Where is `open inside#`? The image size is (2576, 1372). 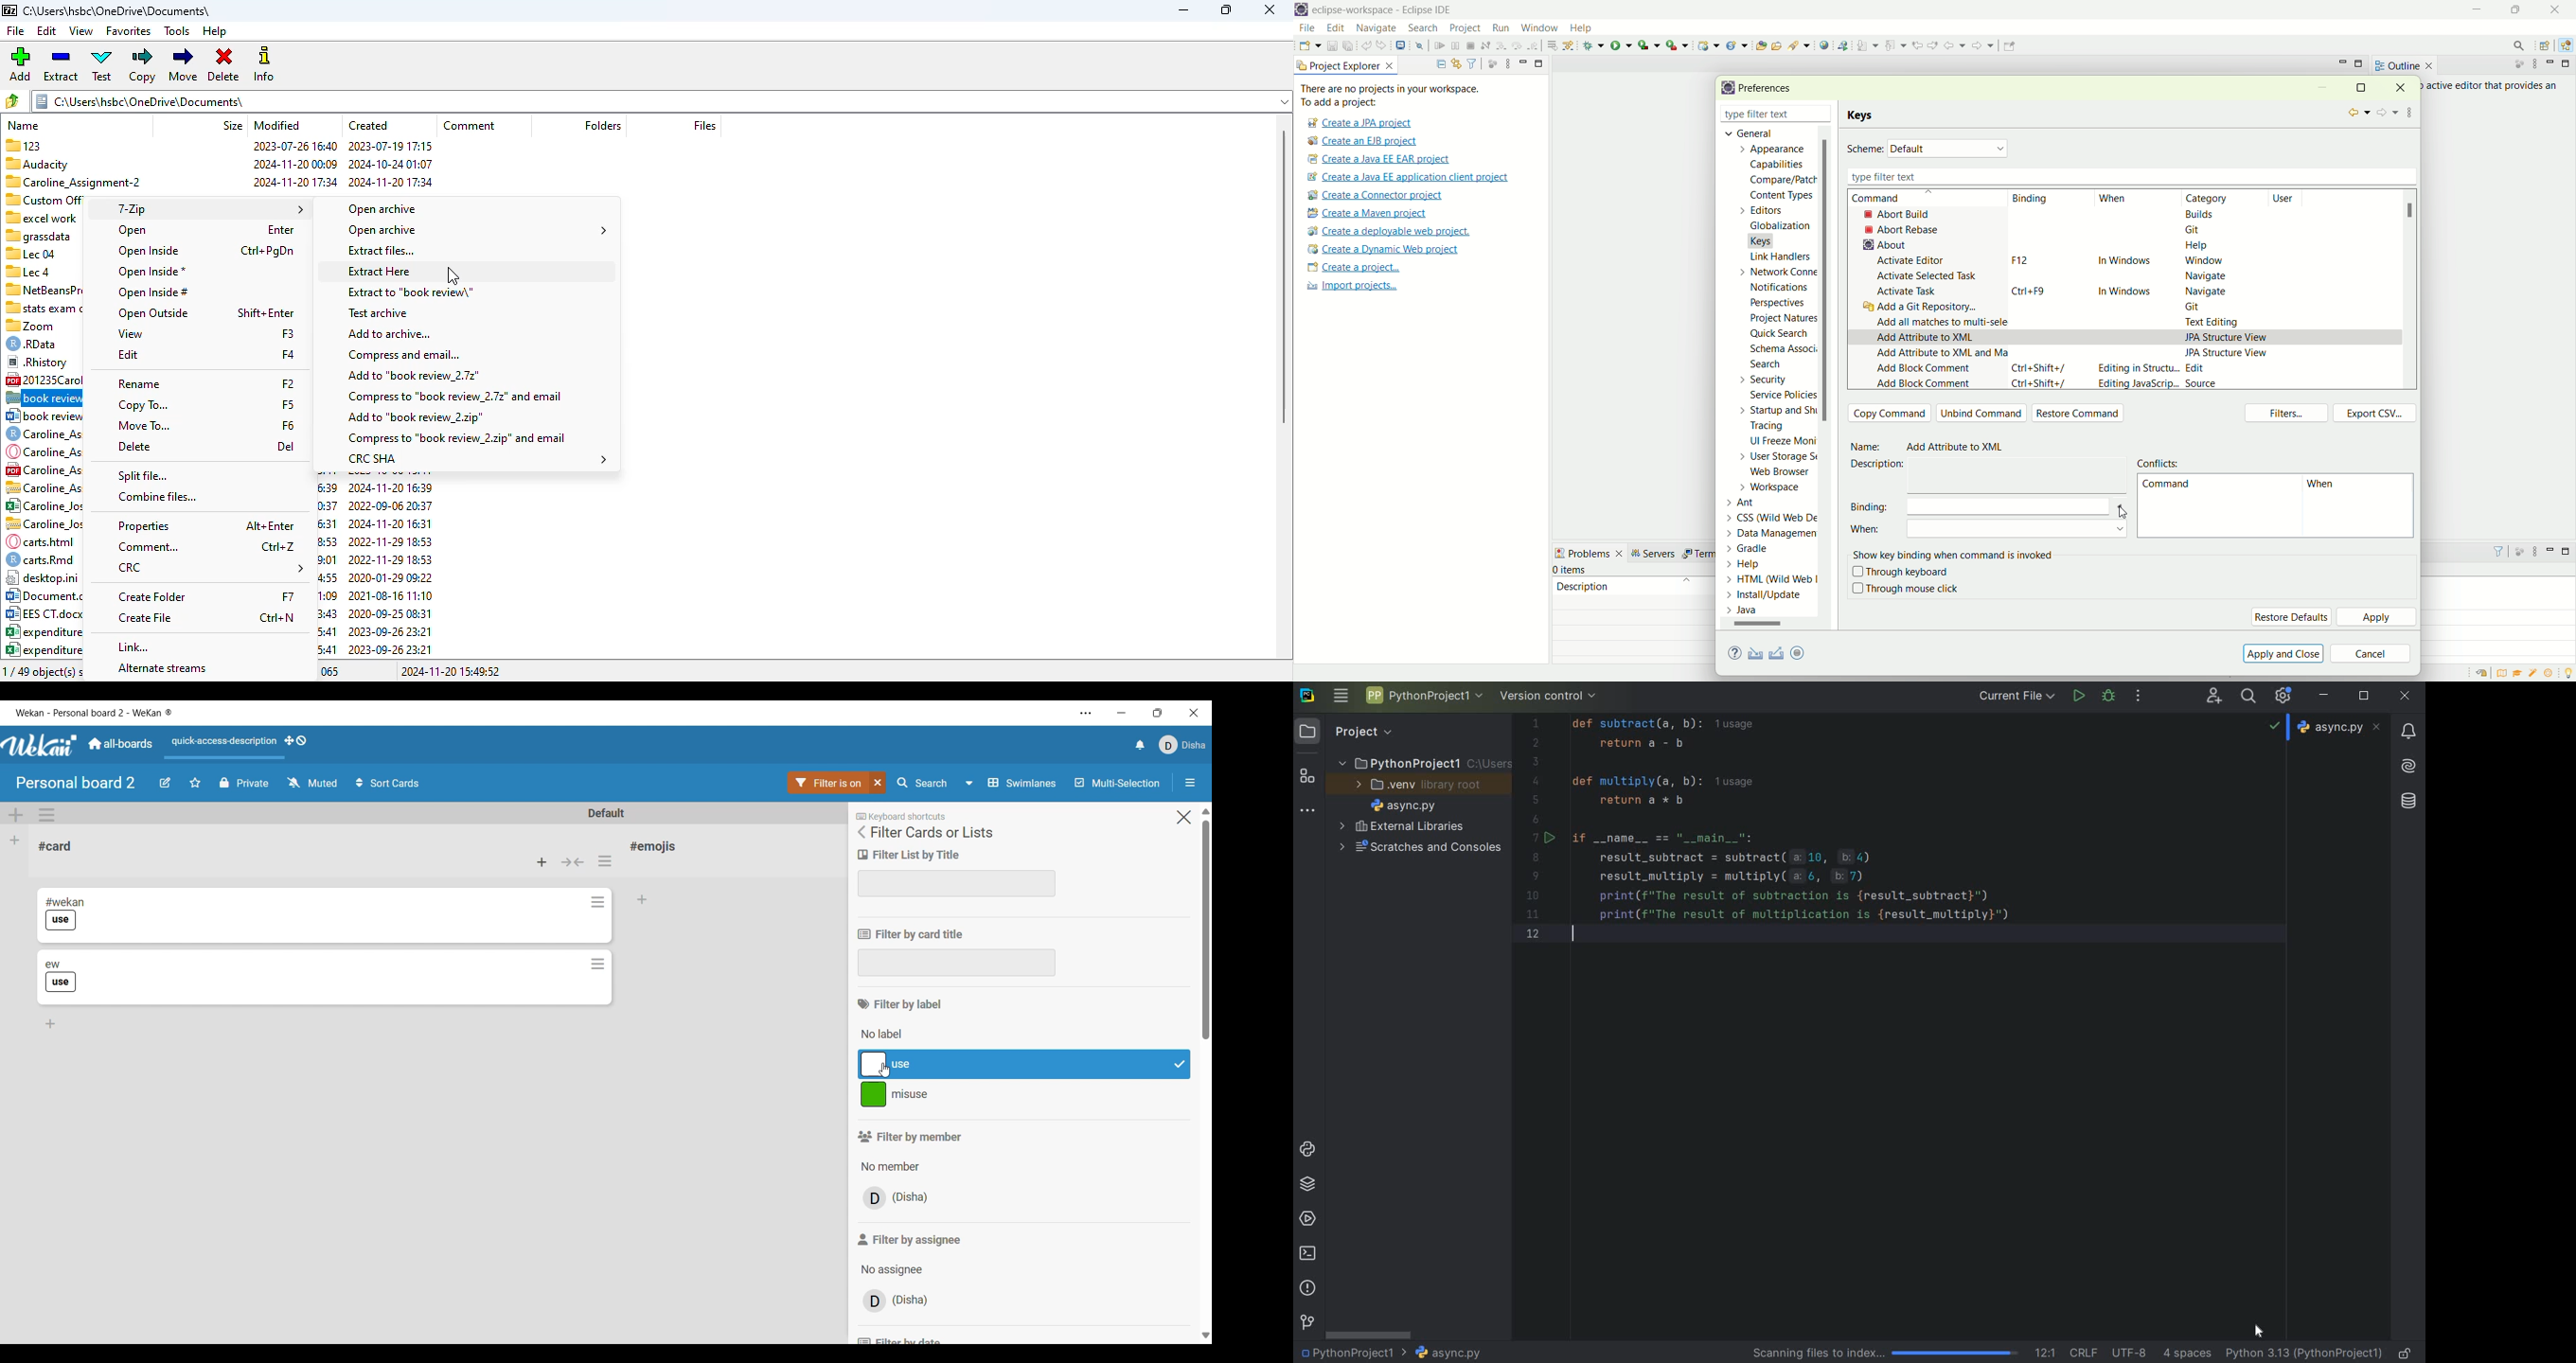 open inside# is located at coordinates (152, 292).